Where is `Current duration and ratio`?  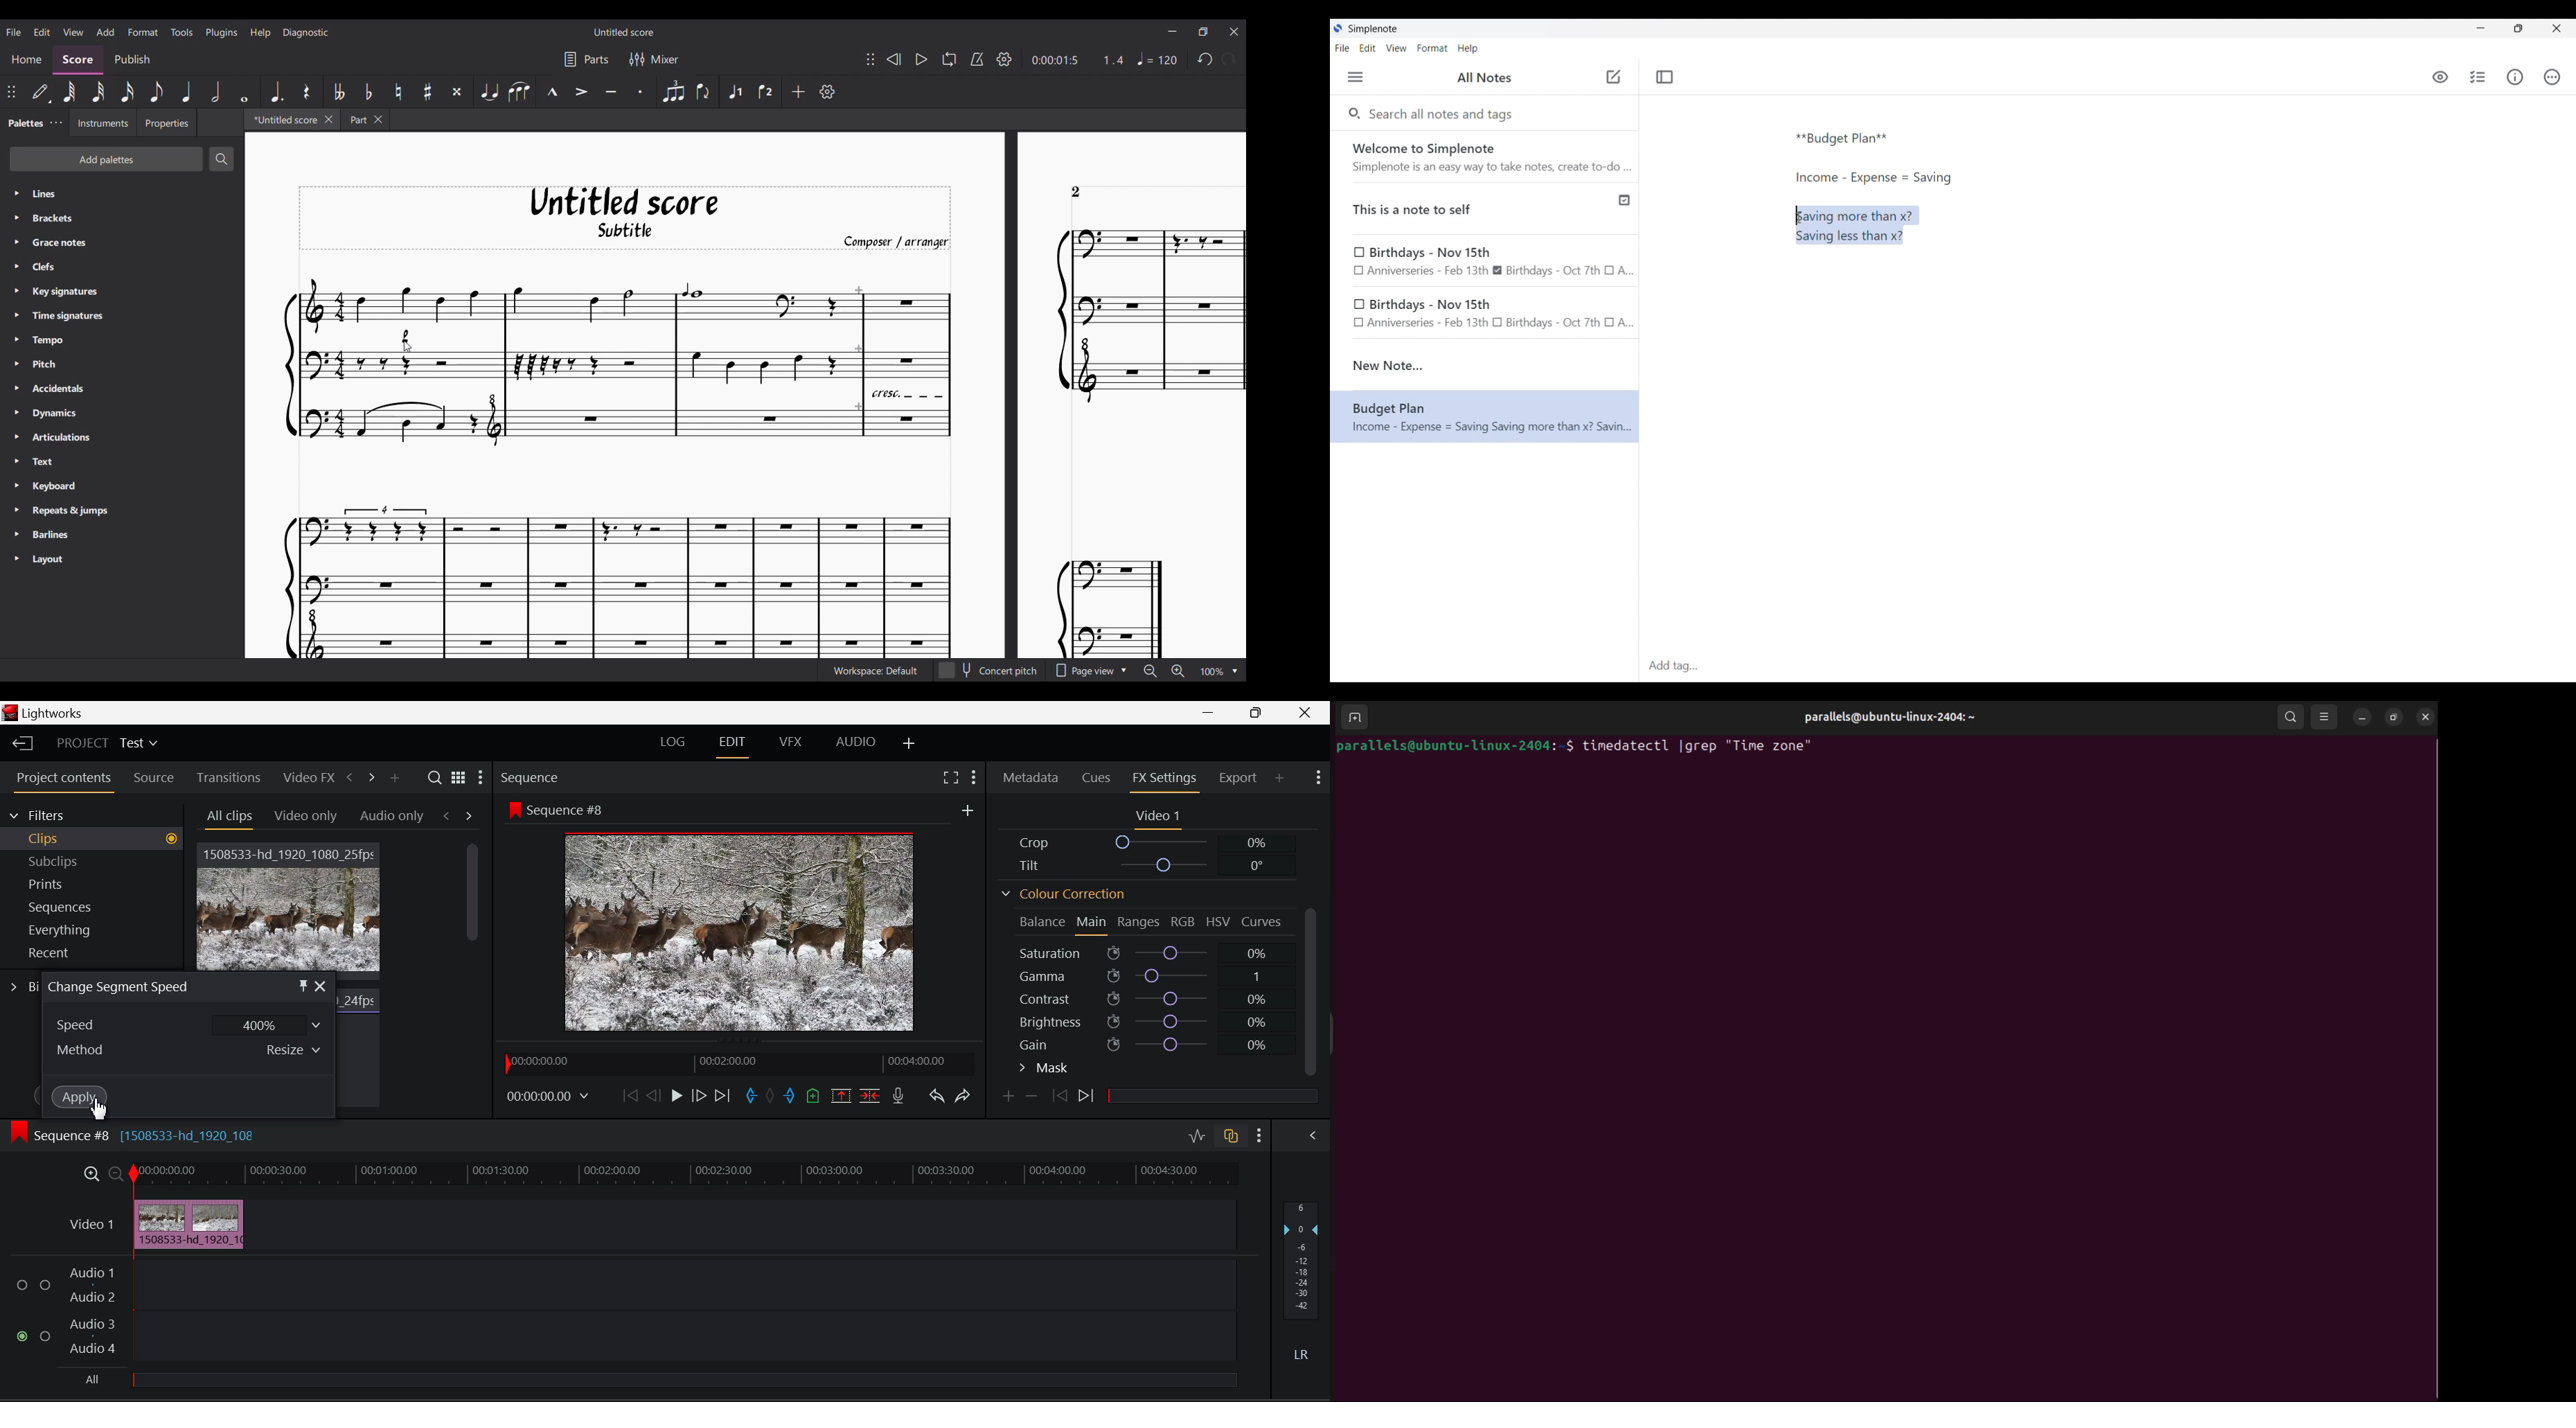 Current duration and ratio is located at coordinates (1078, 60).